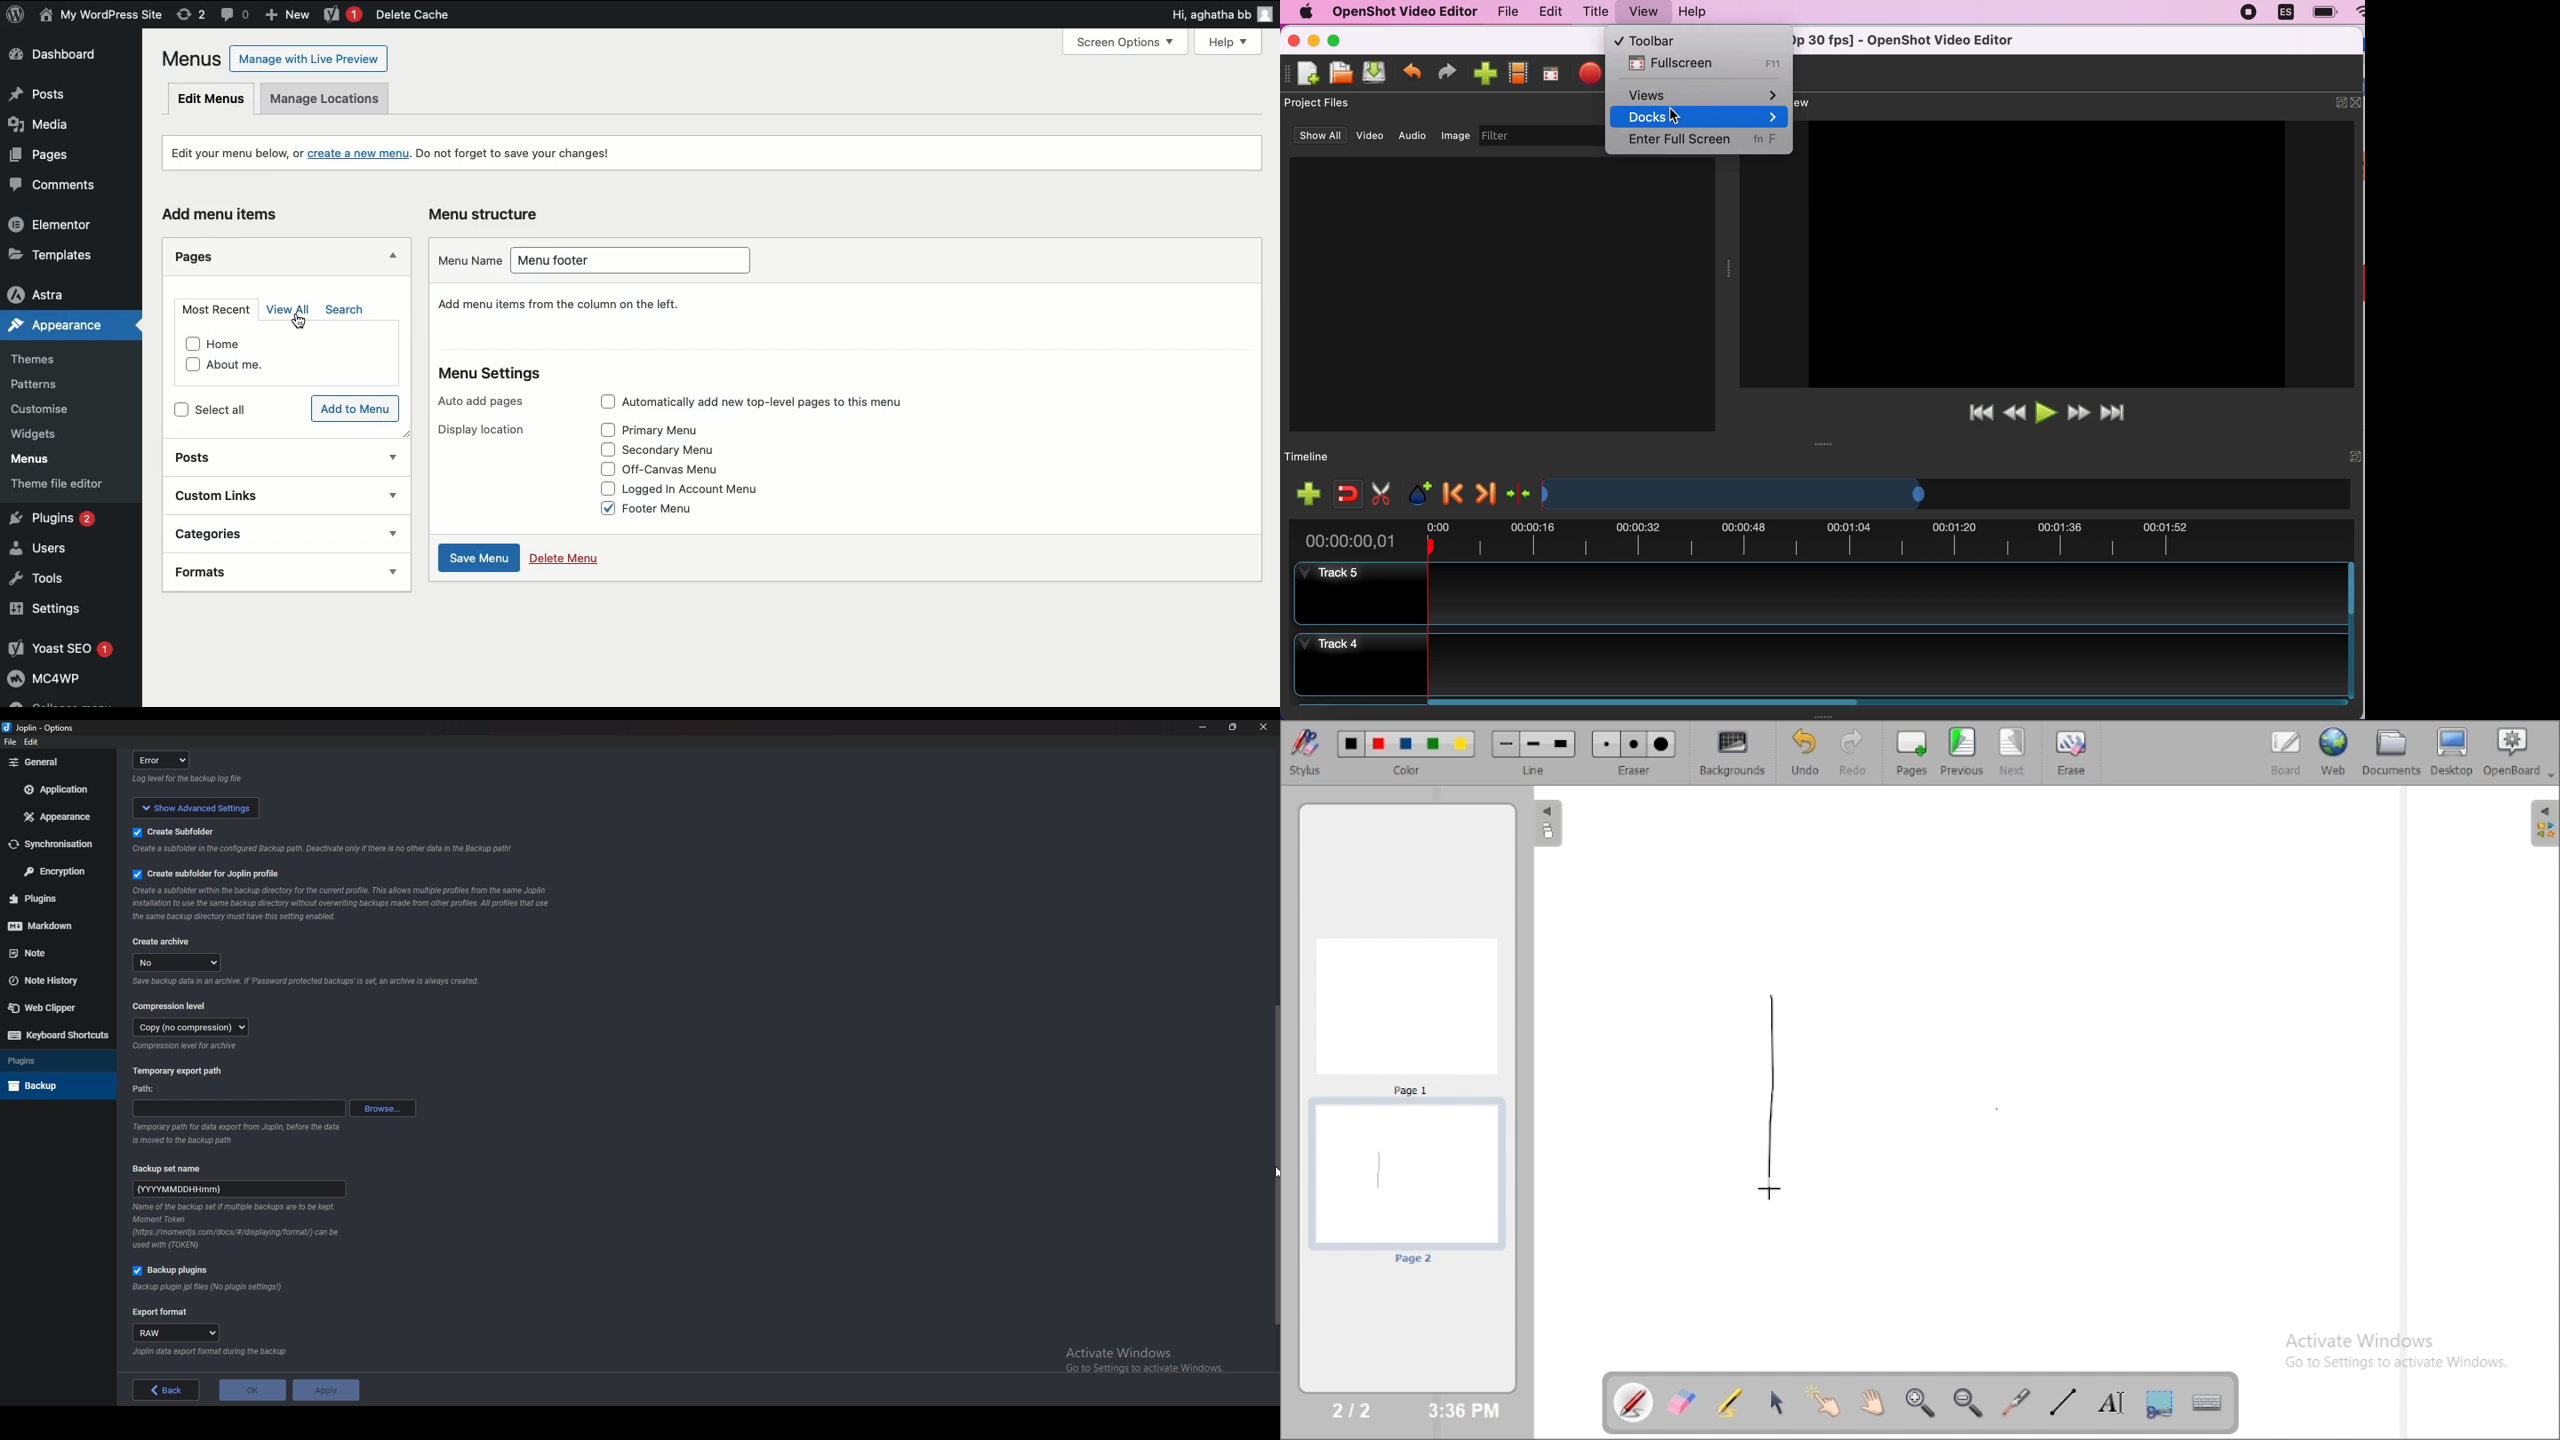 Image resolution: width=2576 pixels, height=1456 pixels. What do you see at coordinates (253, 571) in the screenshot?
I see `Formats` at bounding box center [253, 571].